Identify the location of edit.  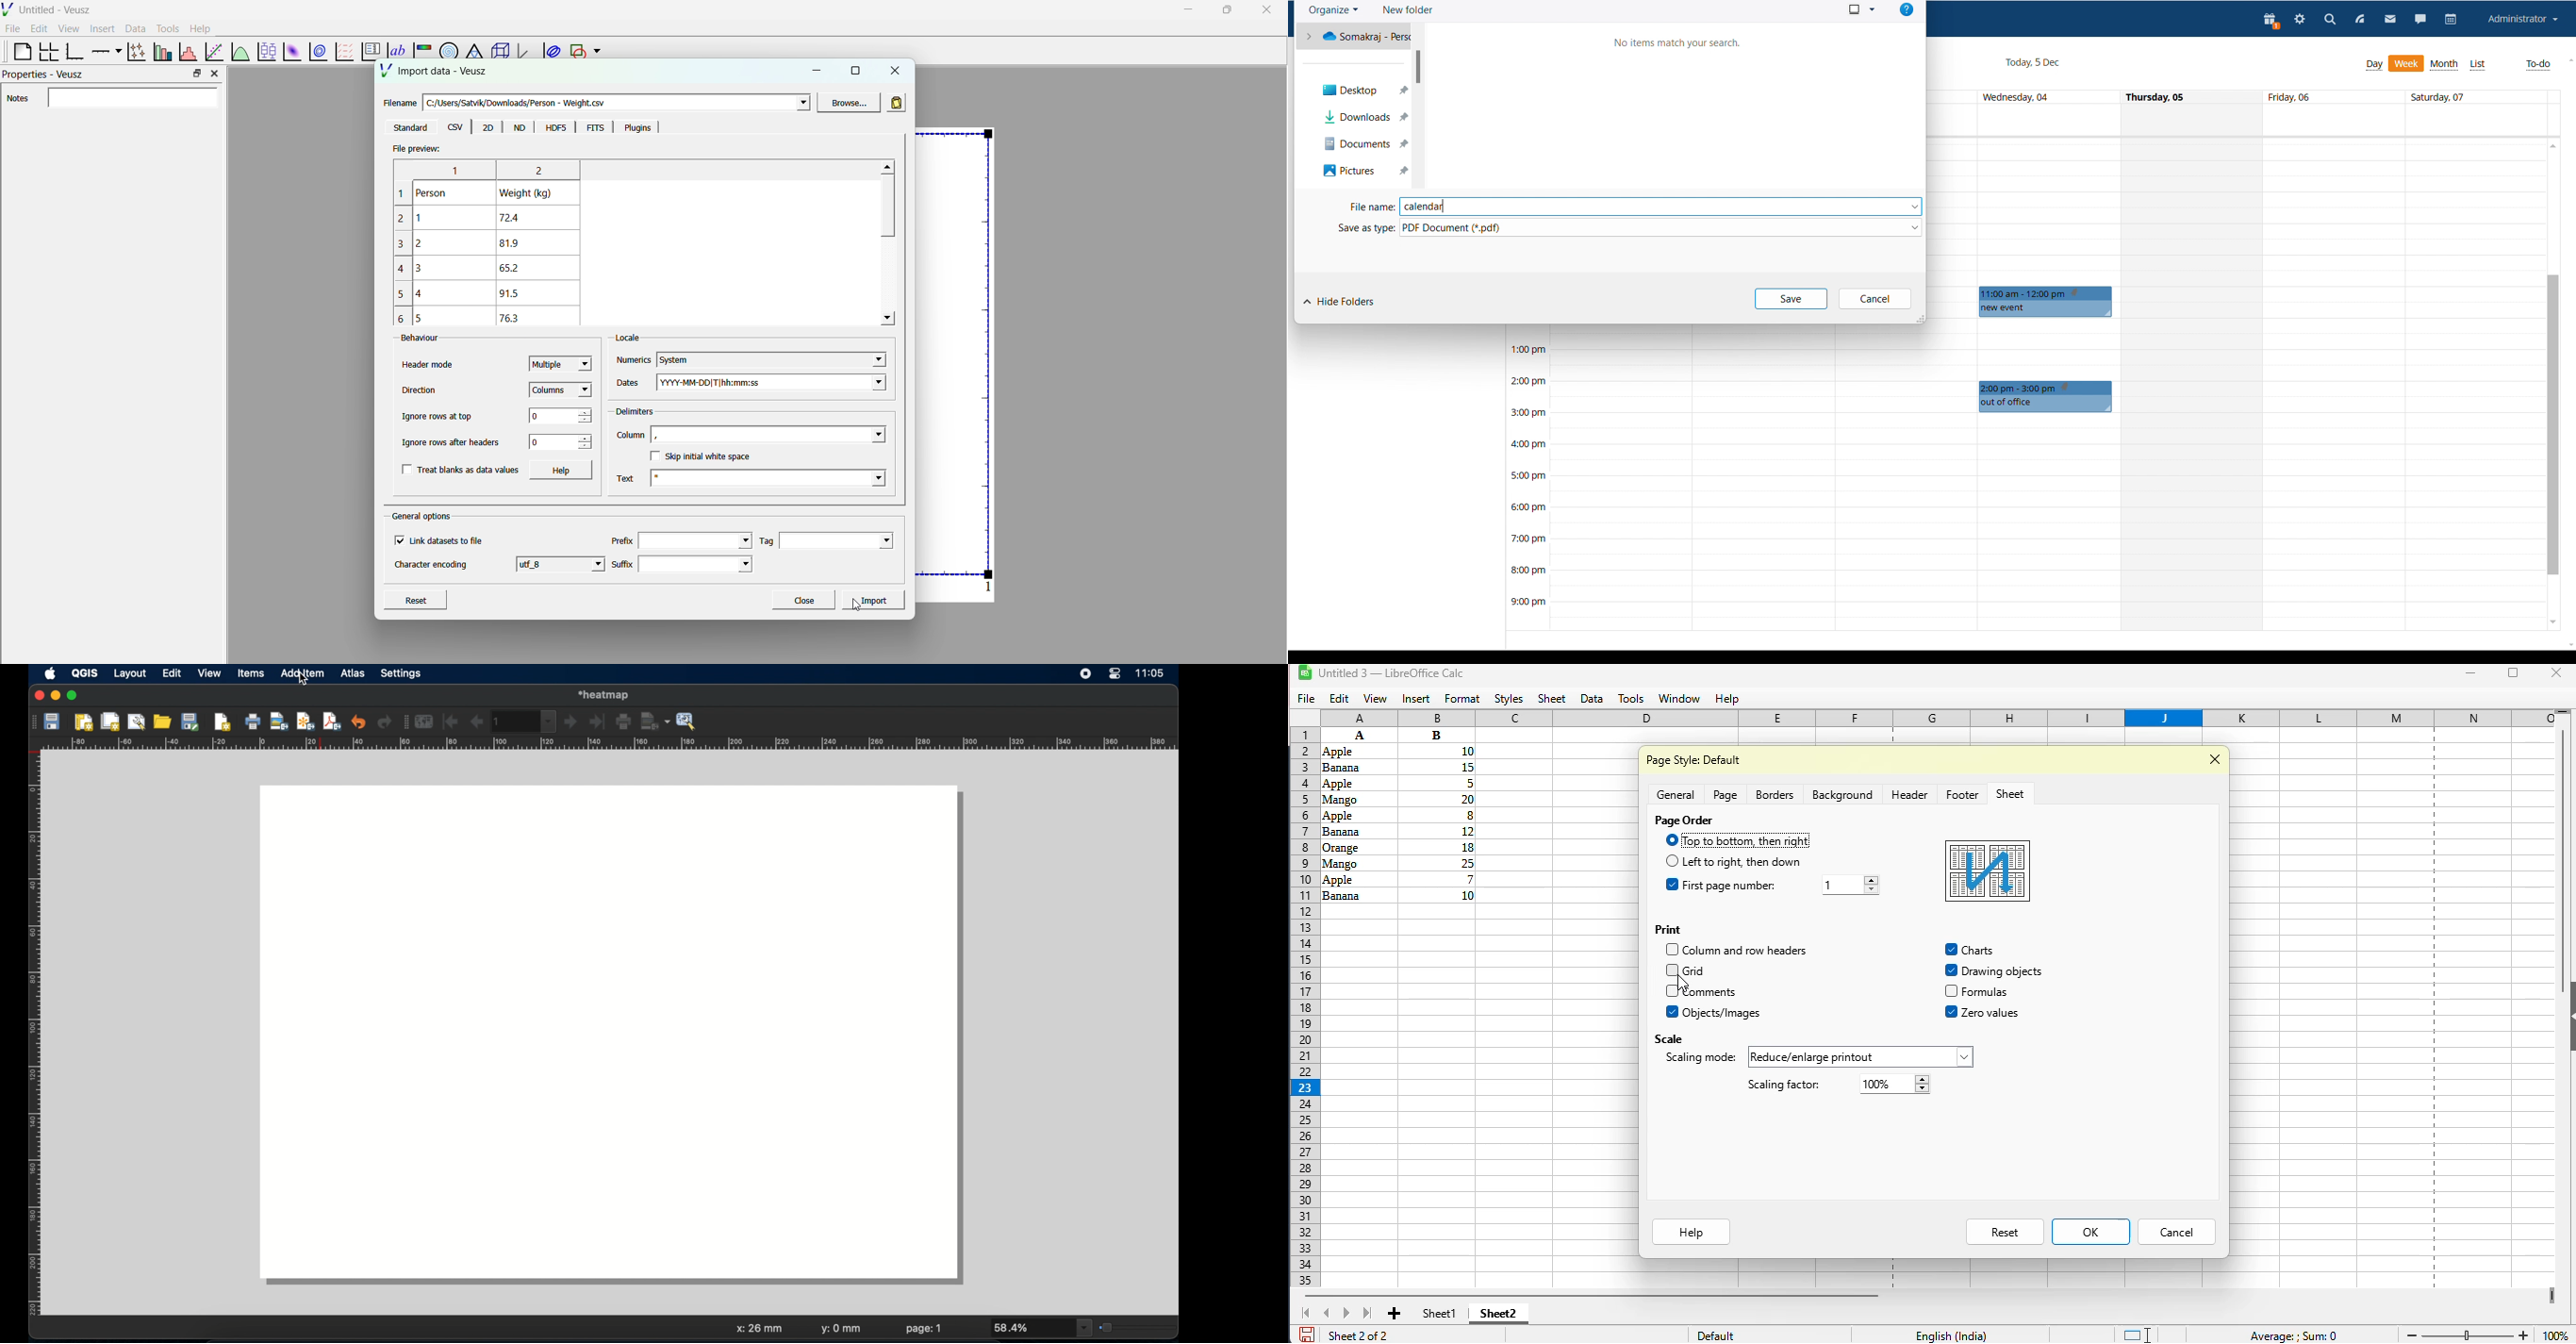
(1340, 699).